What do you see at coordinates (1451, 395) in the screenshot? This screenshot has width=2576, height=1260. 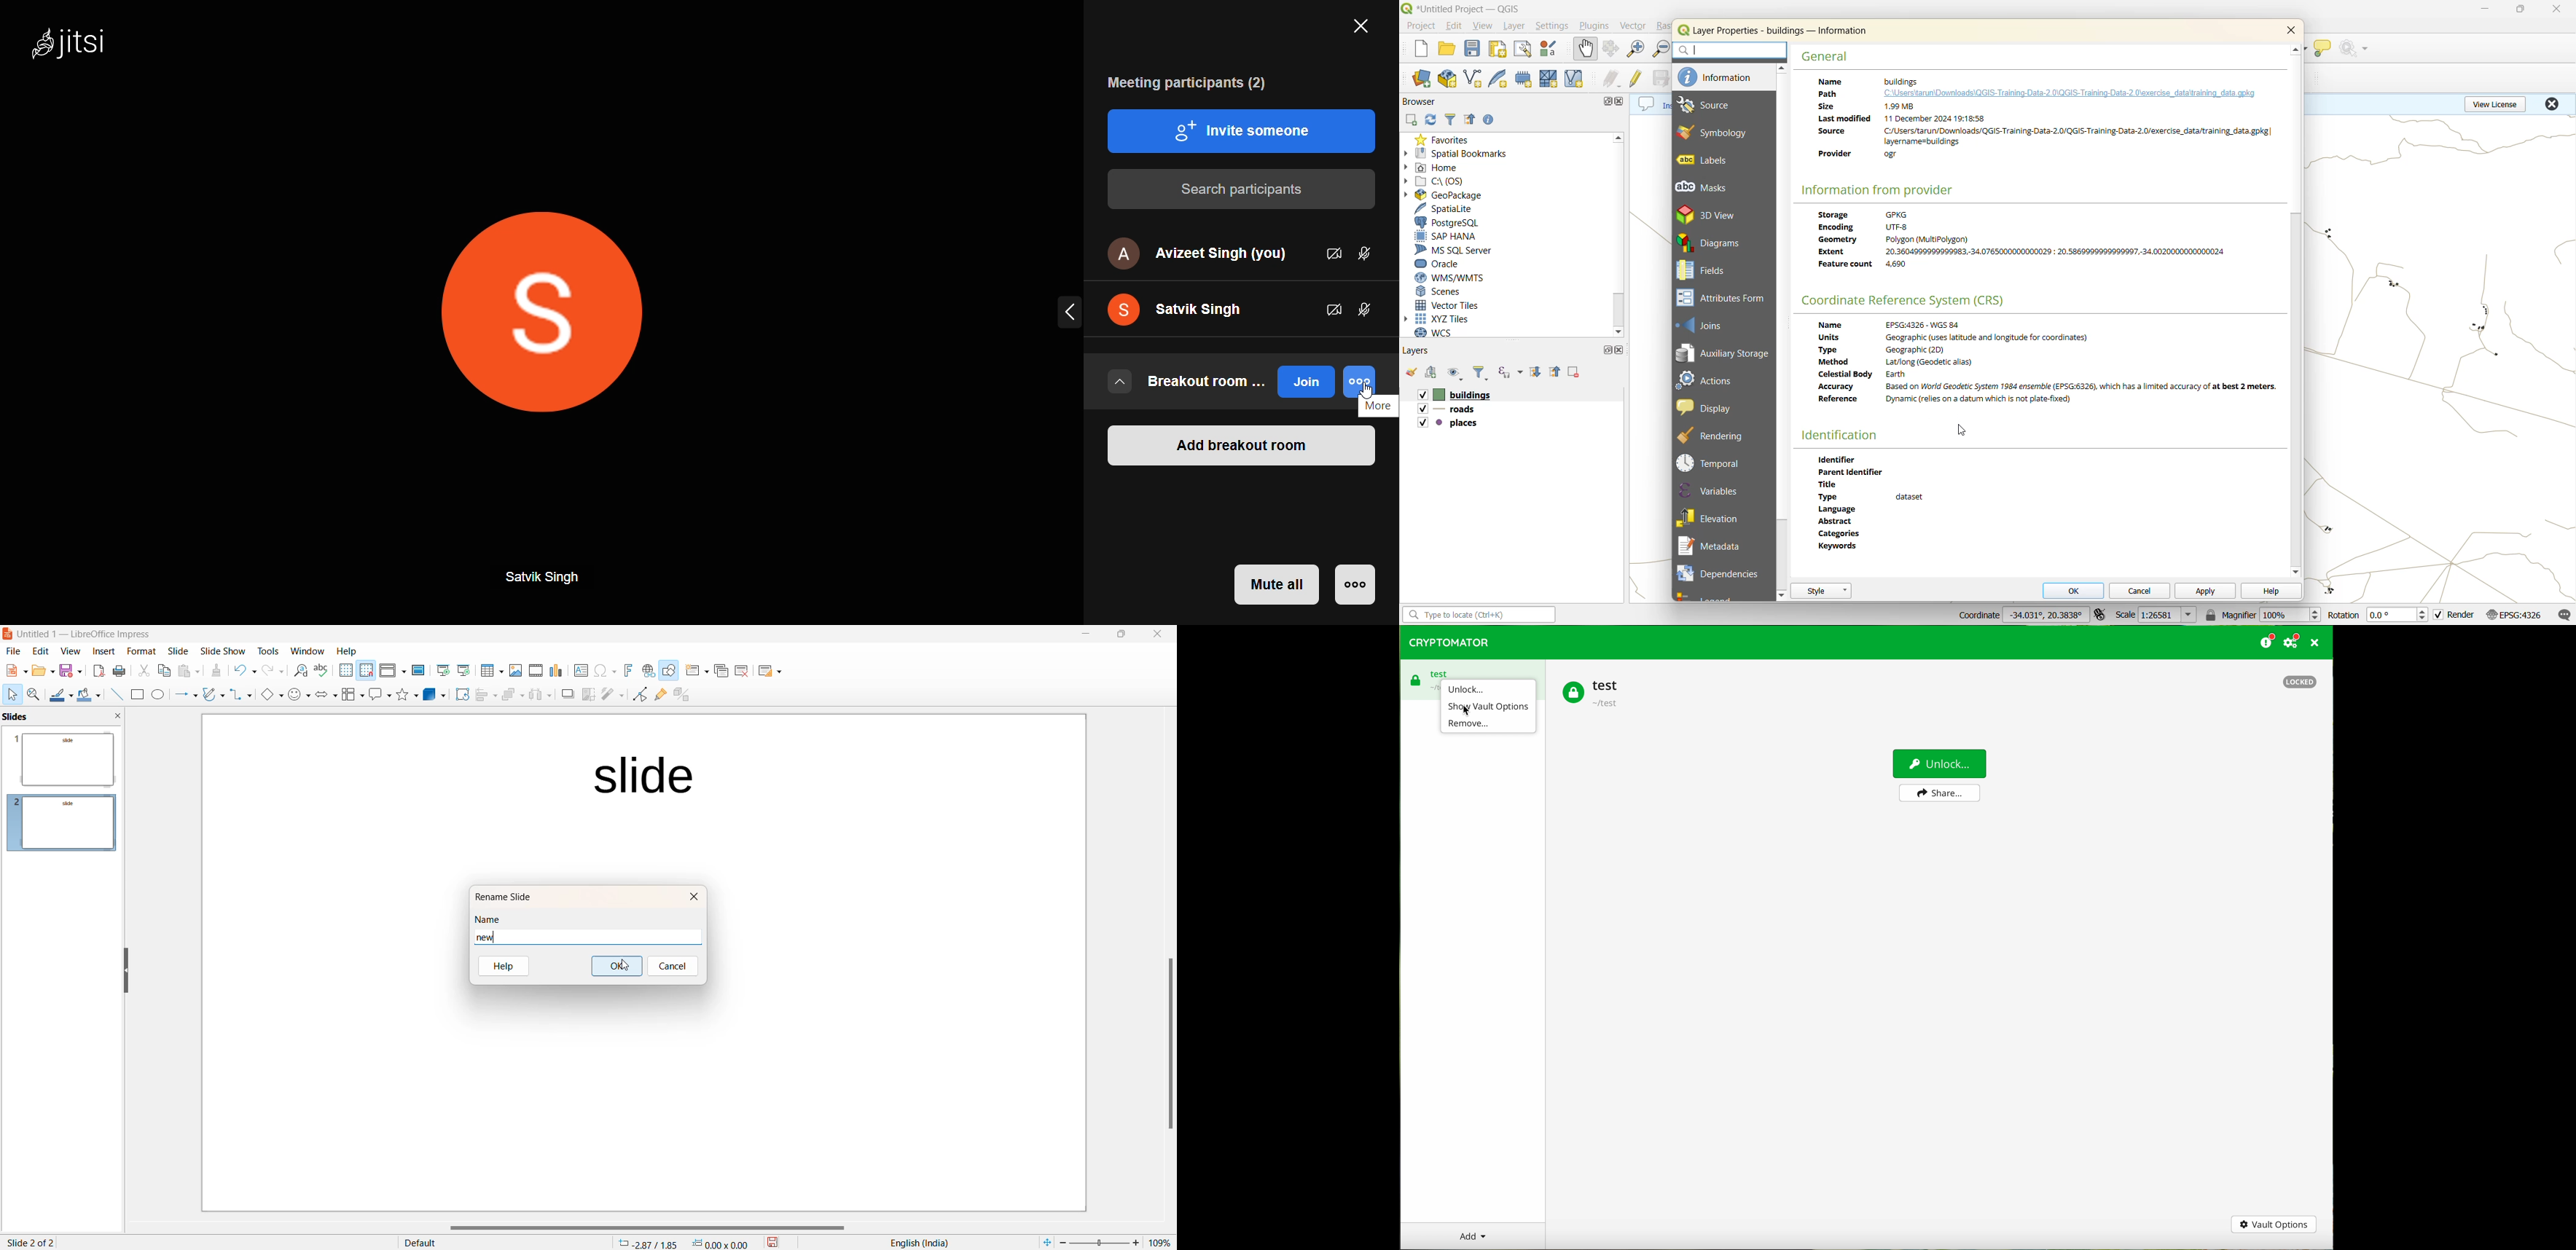 I see `buildings` at bounding box center [1451, 395].